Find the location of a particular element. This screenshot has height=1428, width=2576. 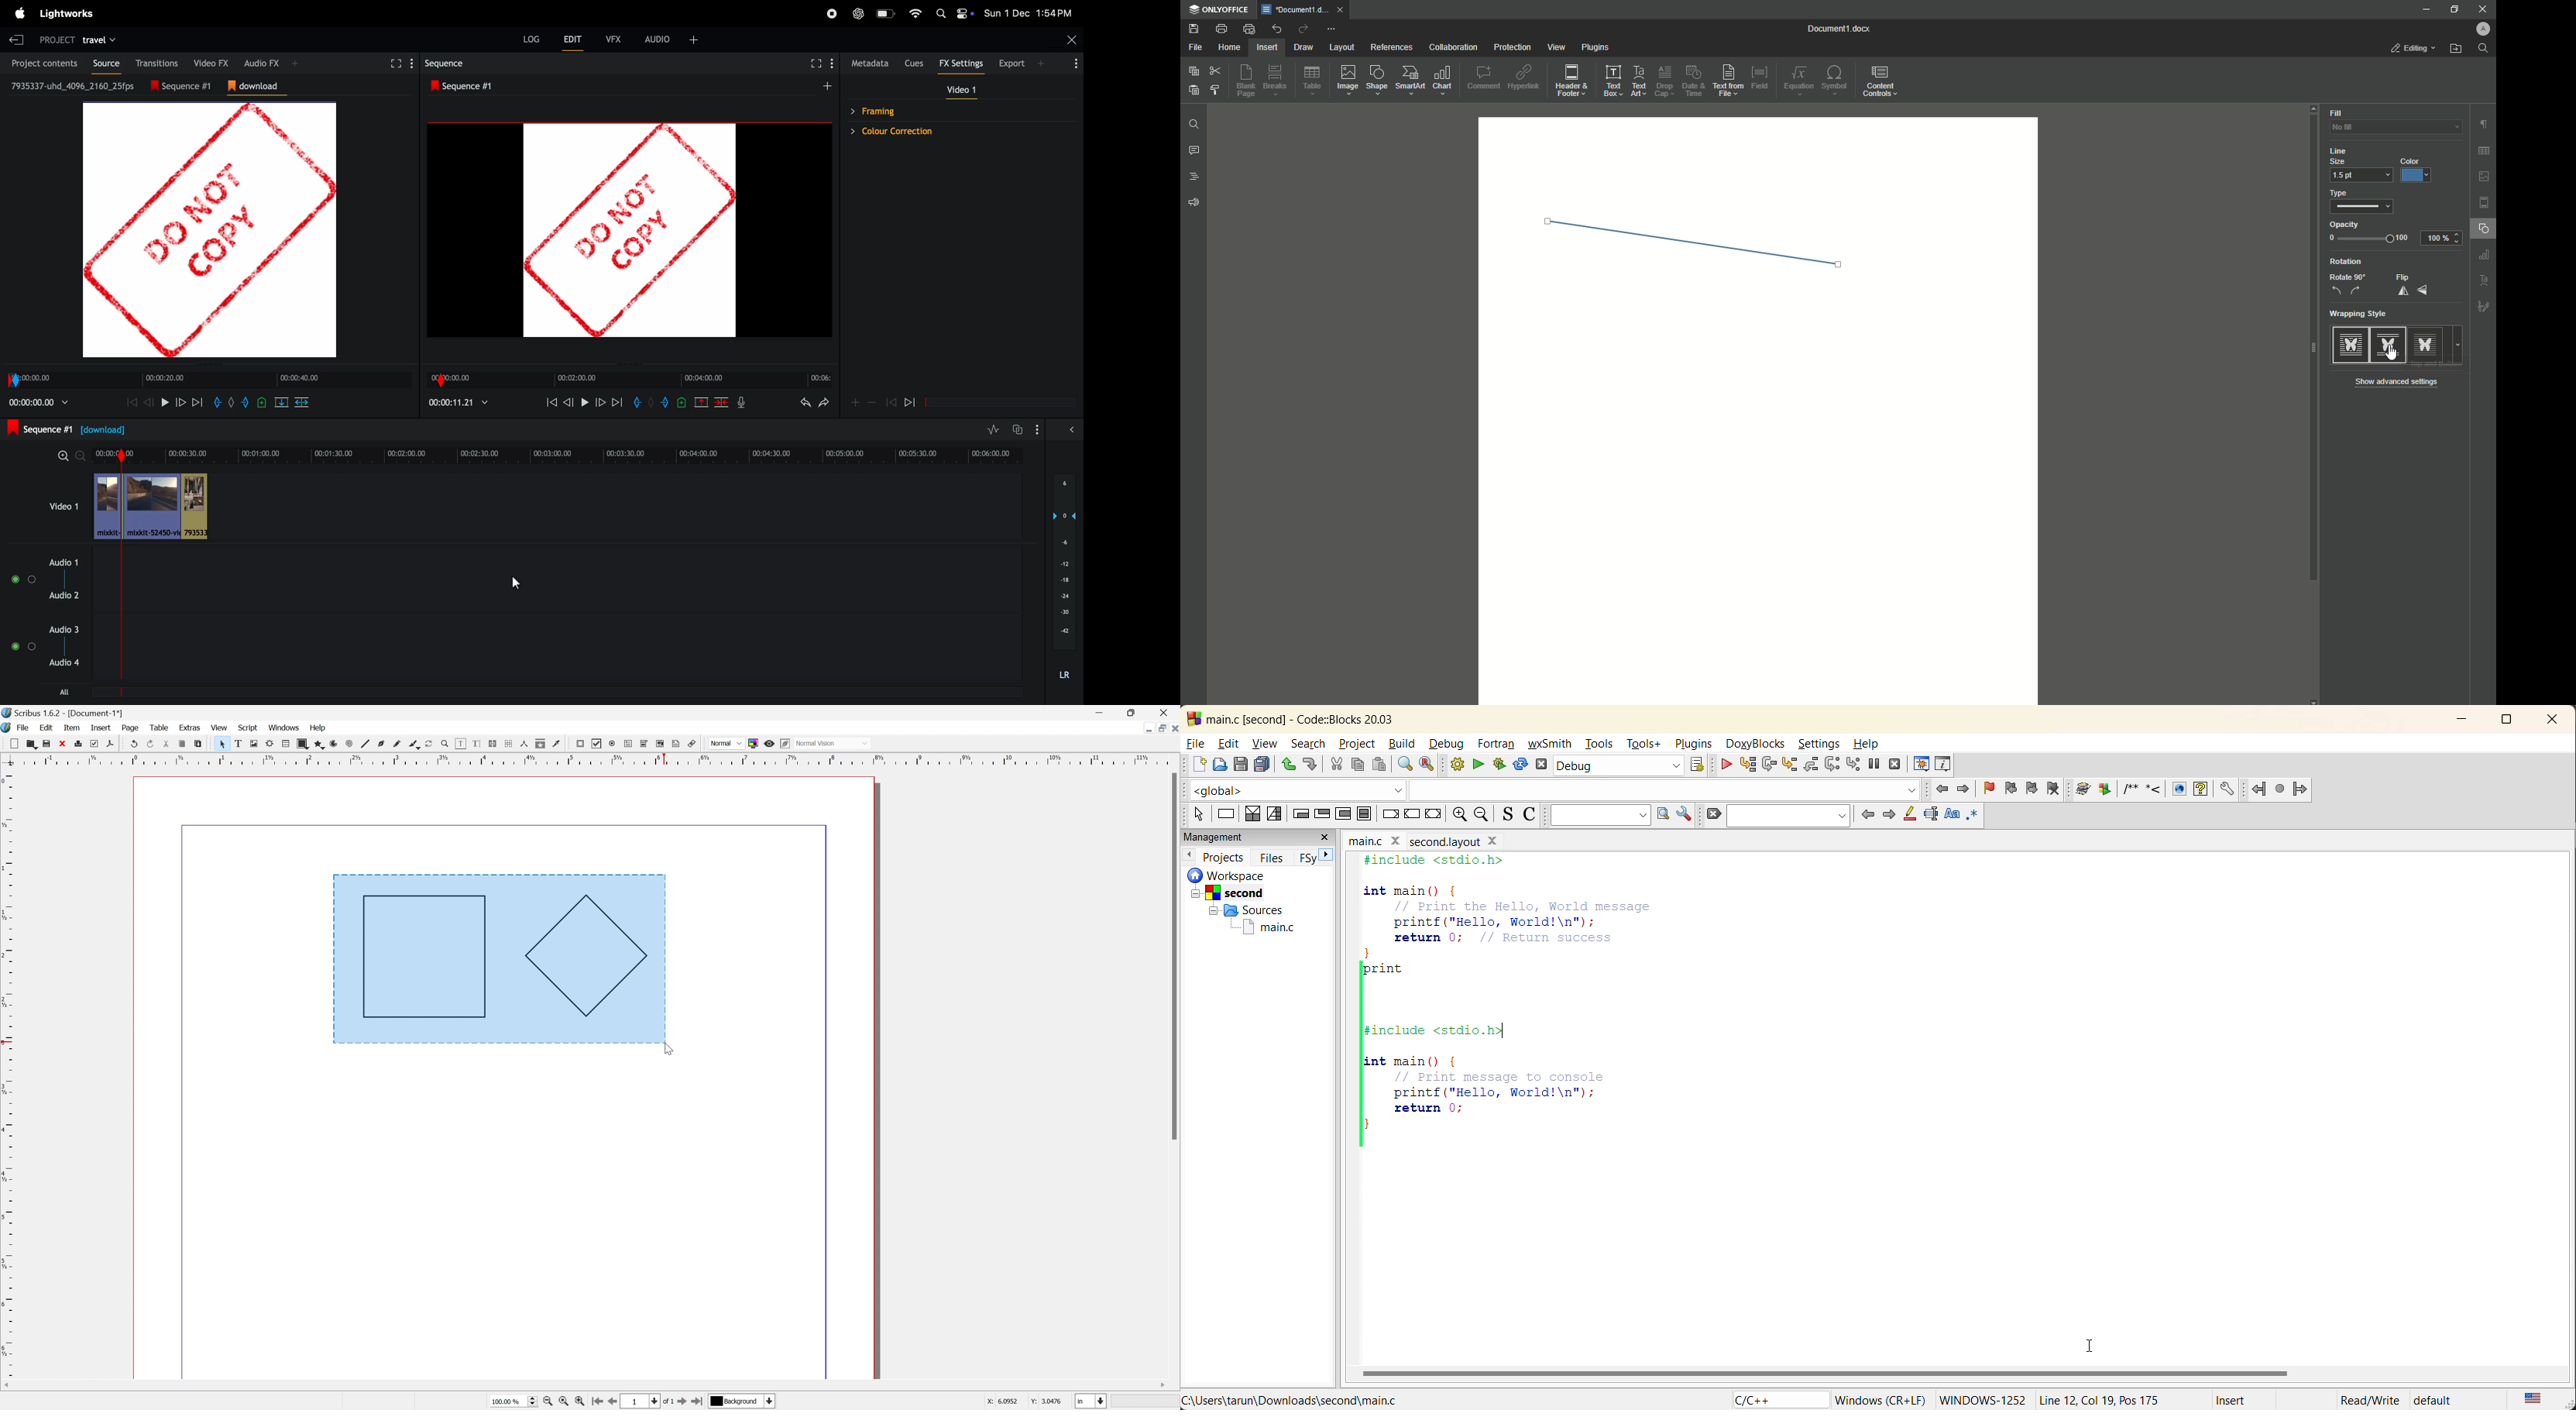

Restore is located at coordinates (2450, 10).